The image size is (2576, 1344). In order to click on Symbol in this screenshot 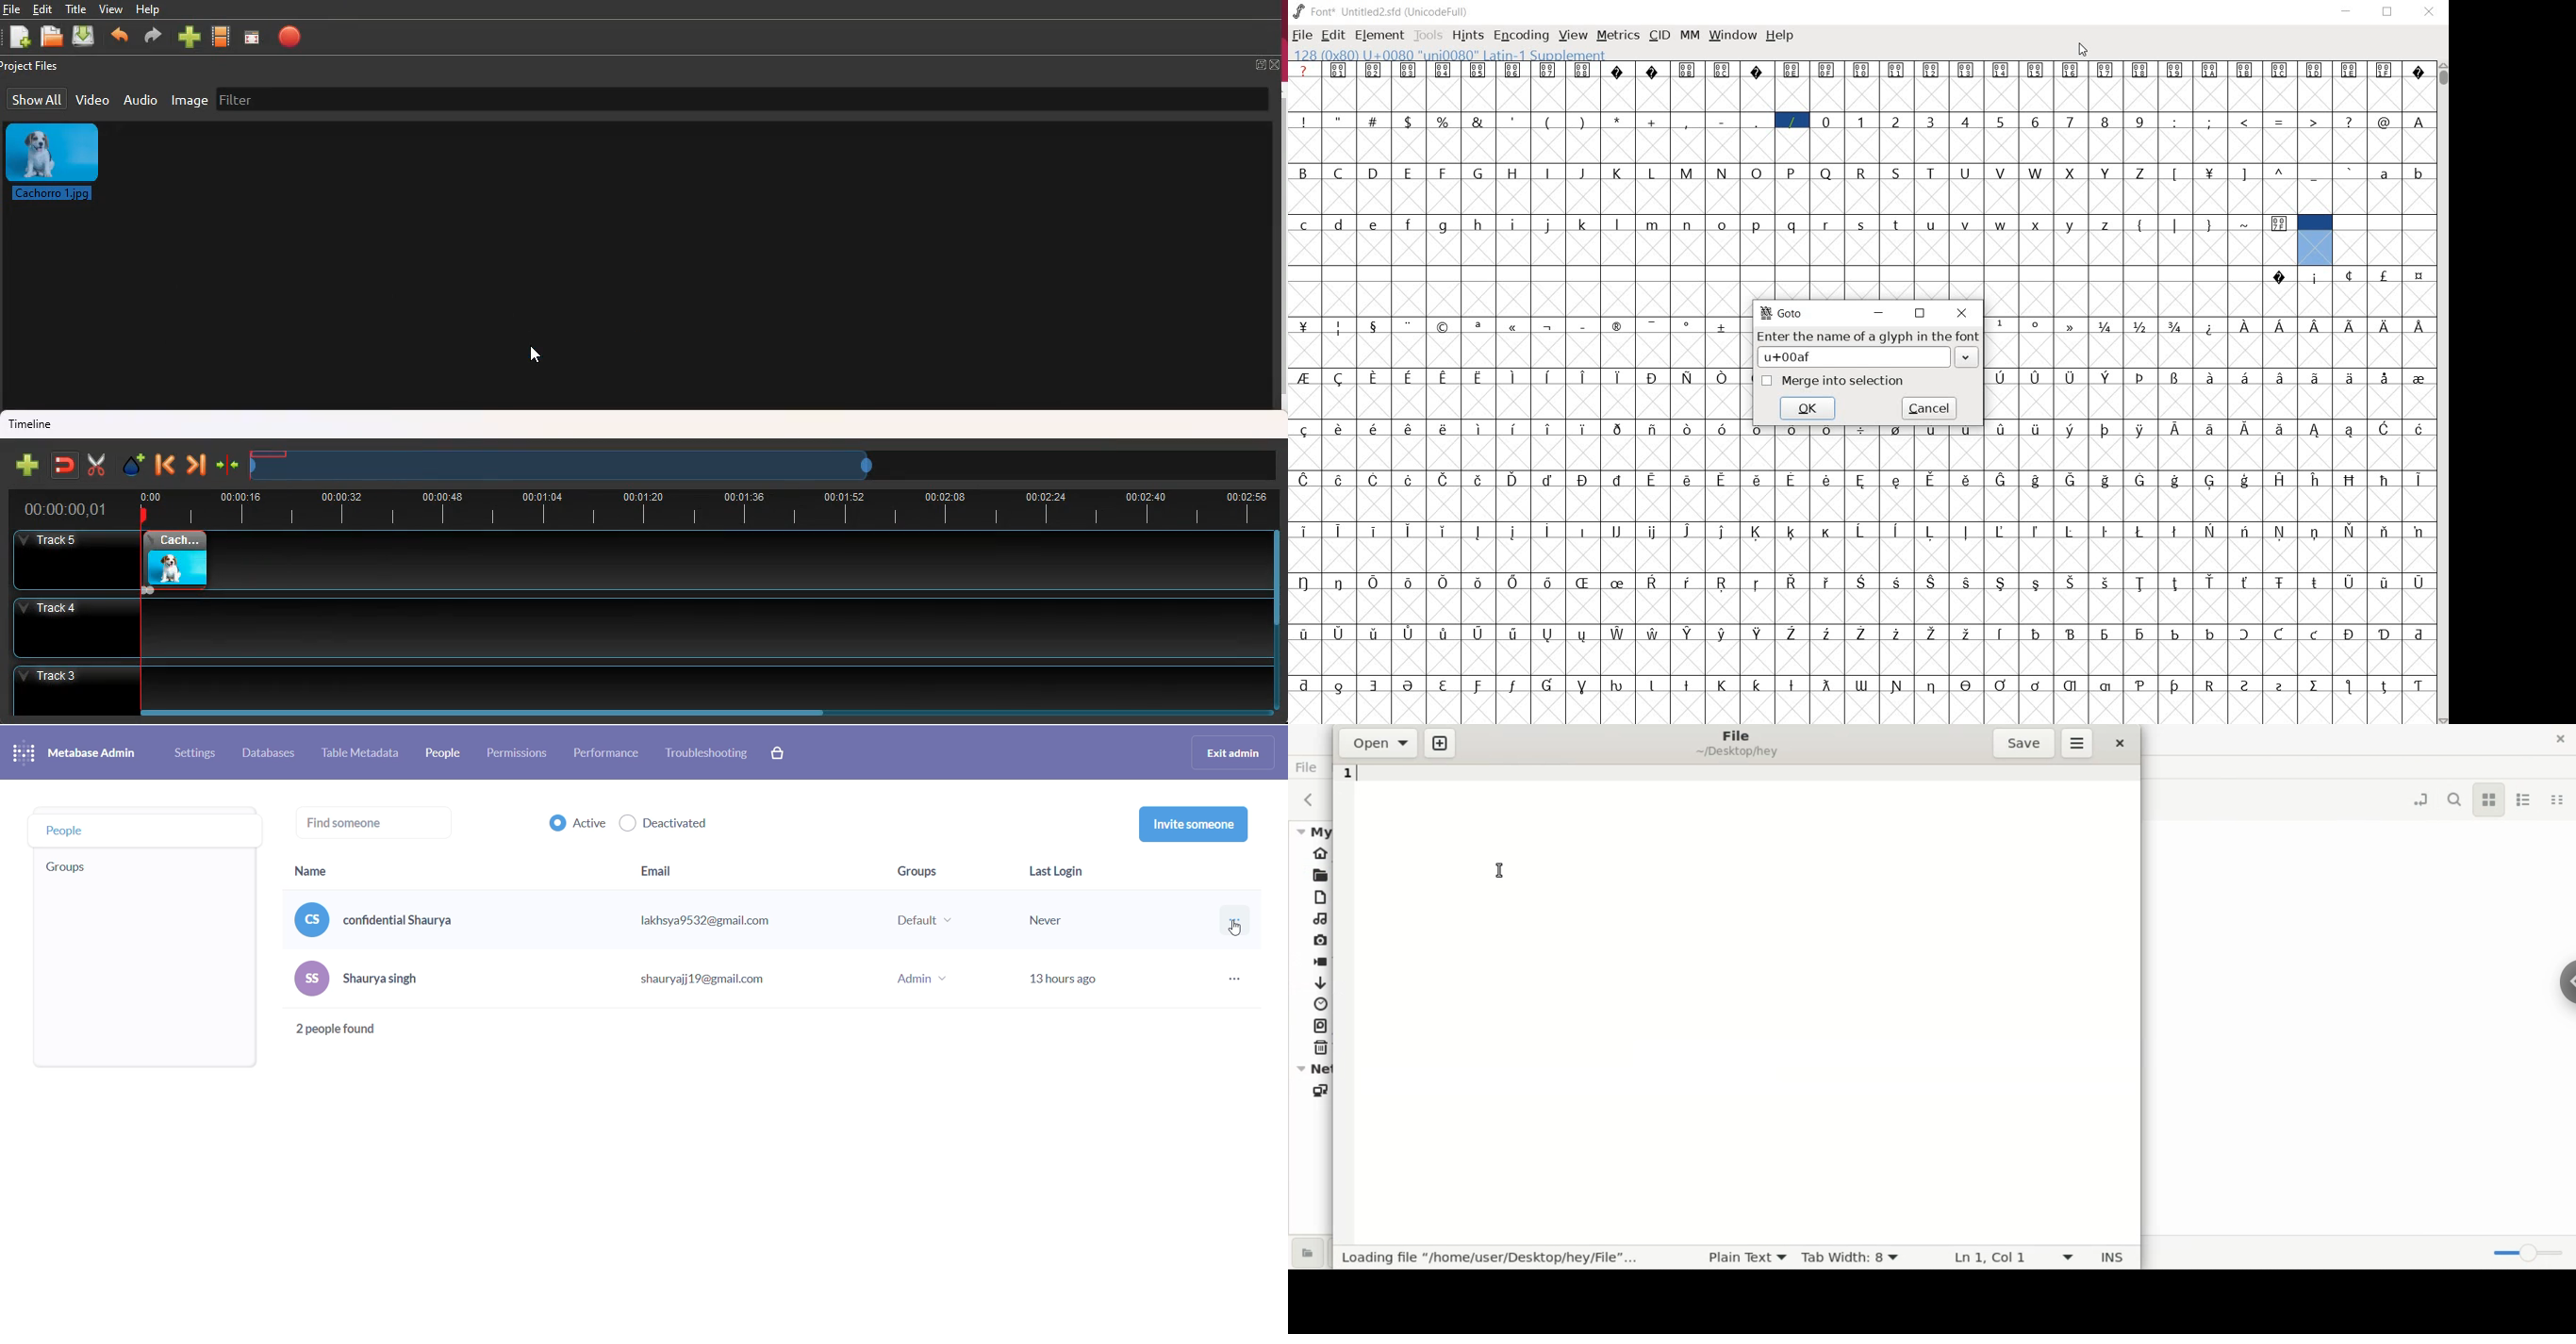, I will do `click(1585, 428)`.